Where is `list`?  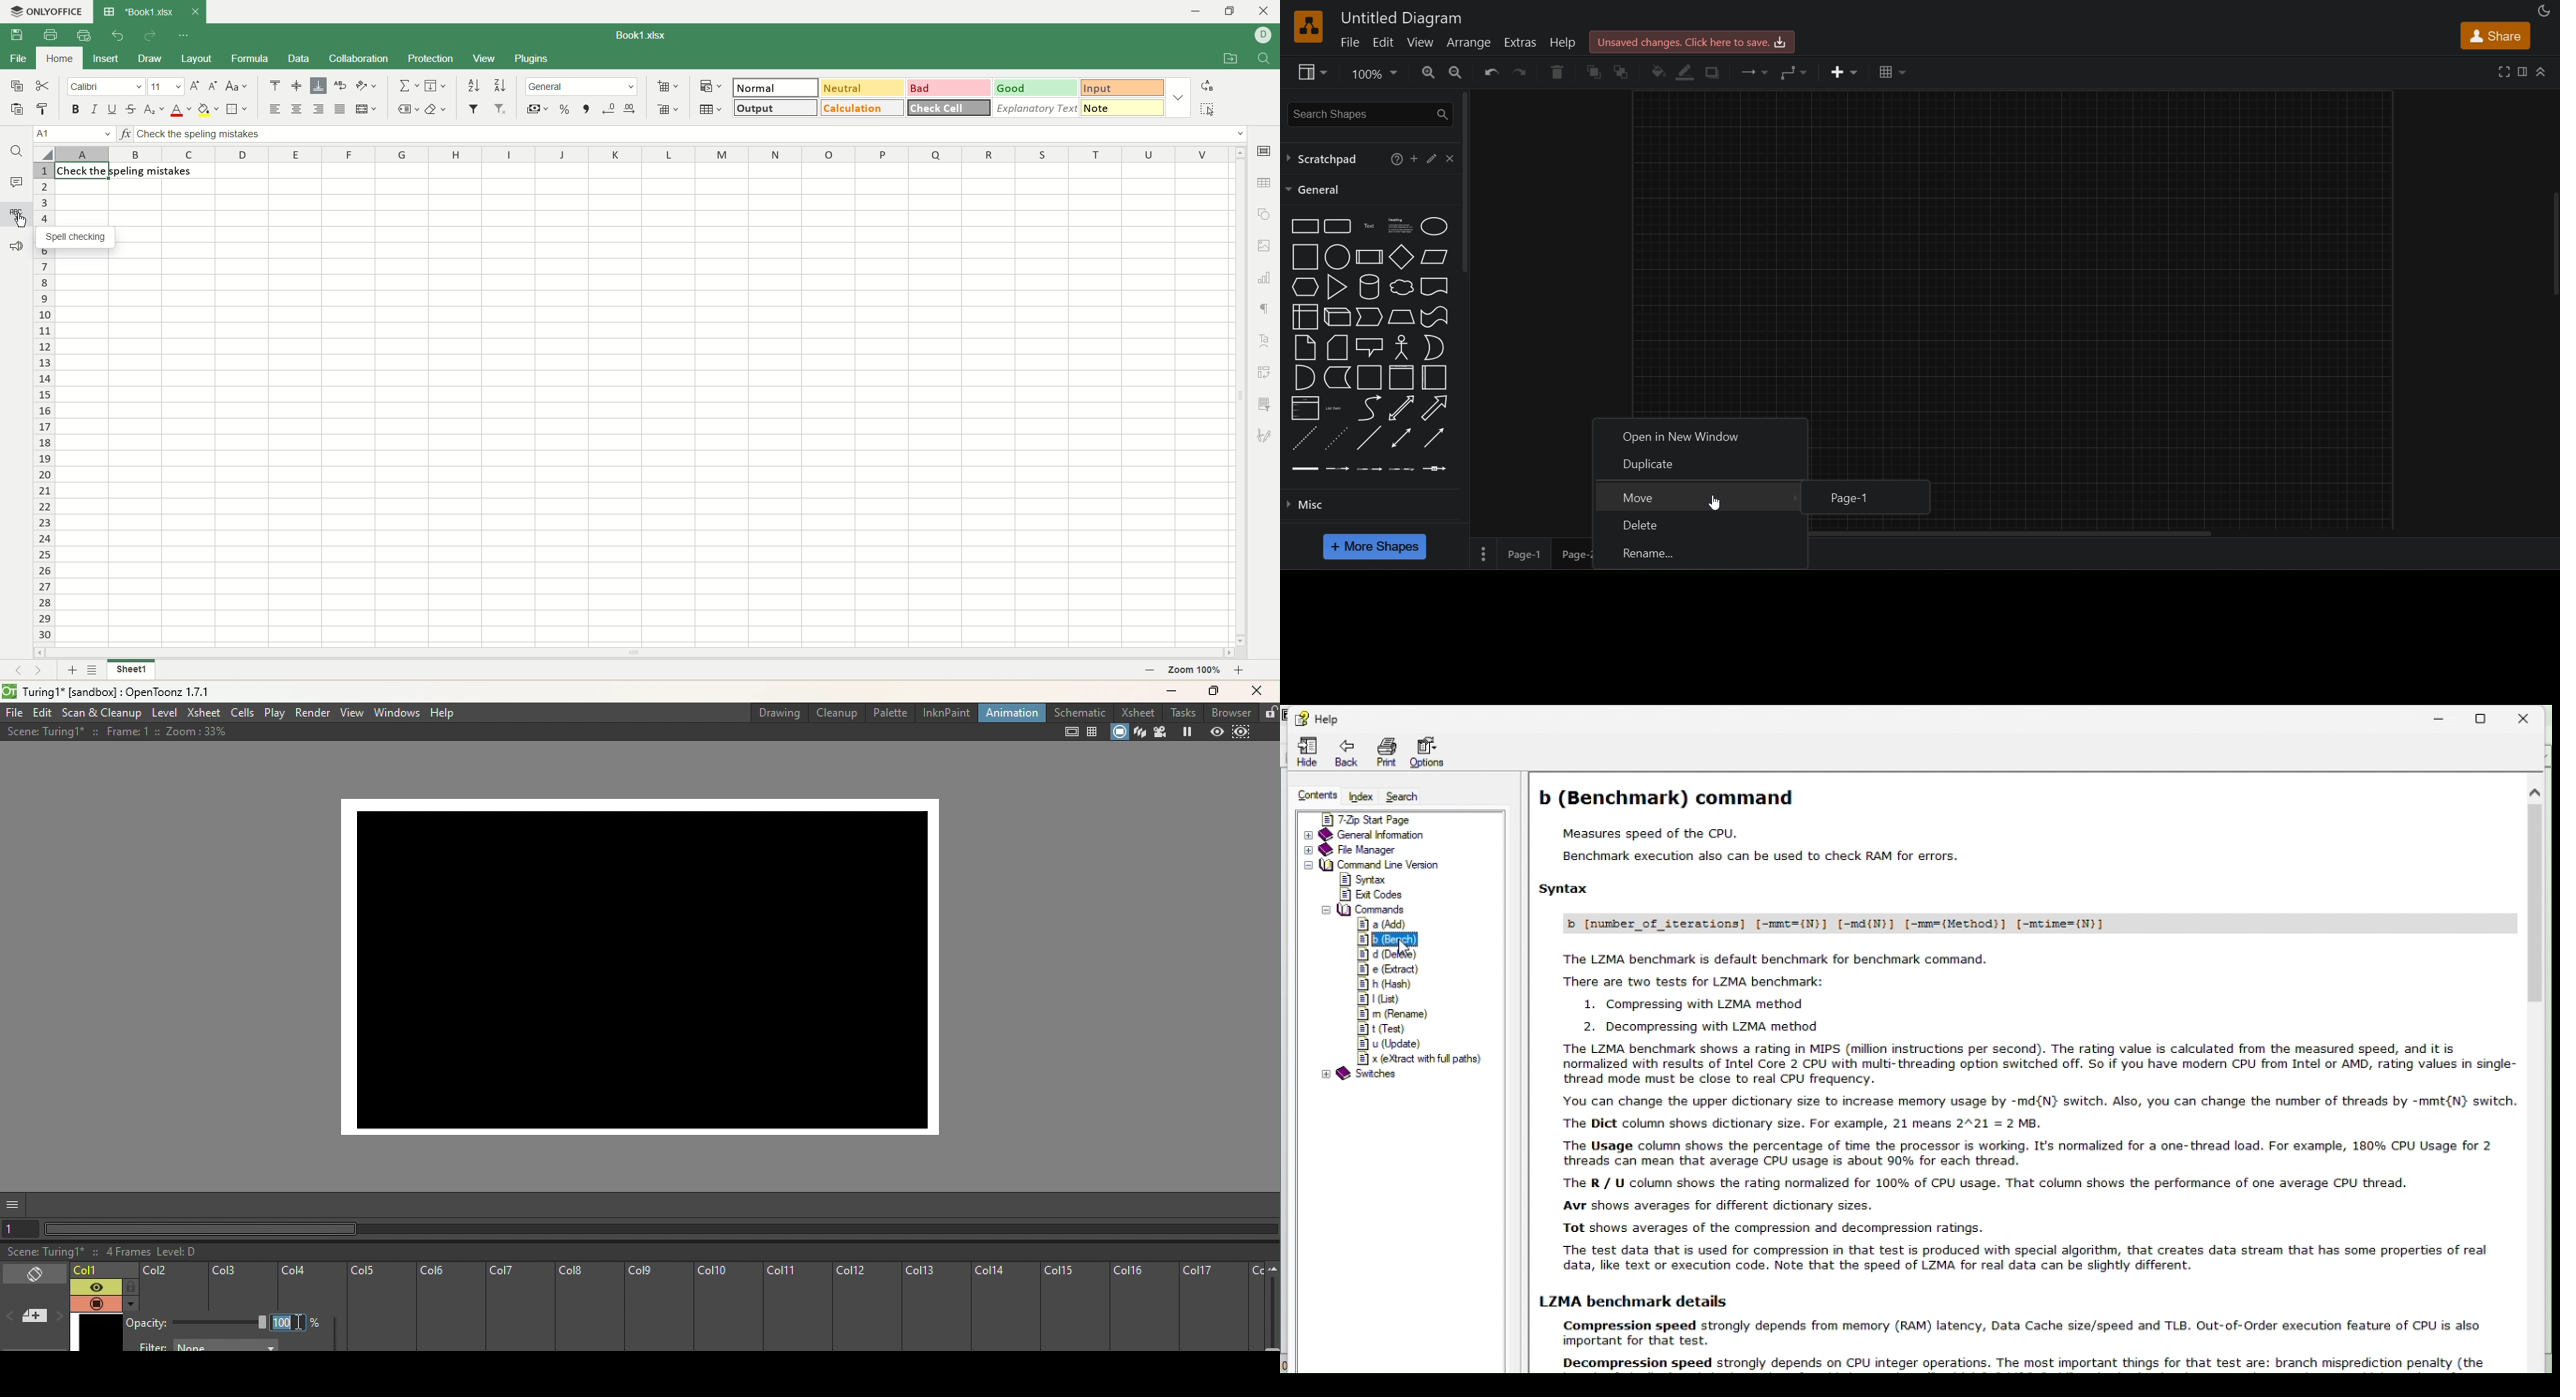
list is located at coordinates (1304, 407).